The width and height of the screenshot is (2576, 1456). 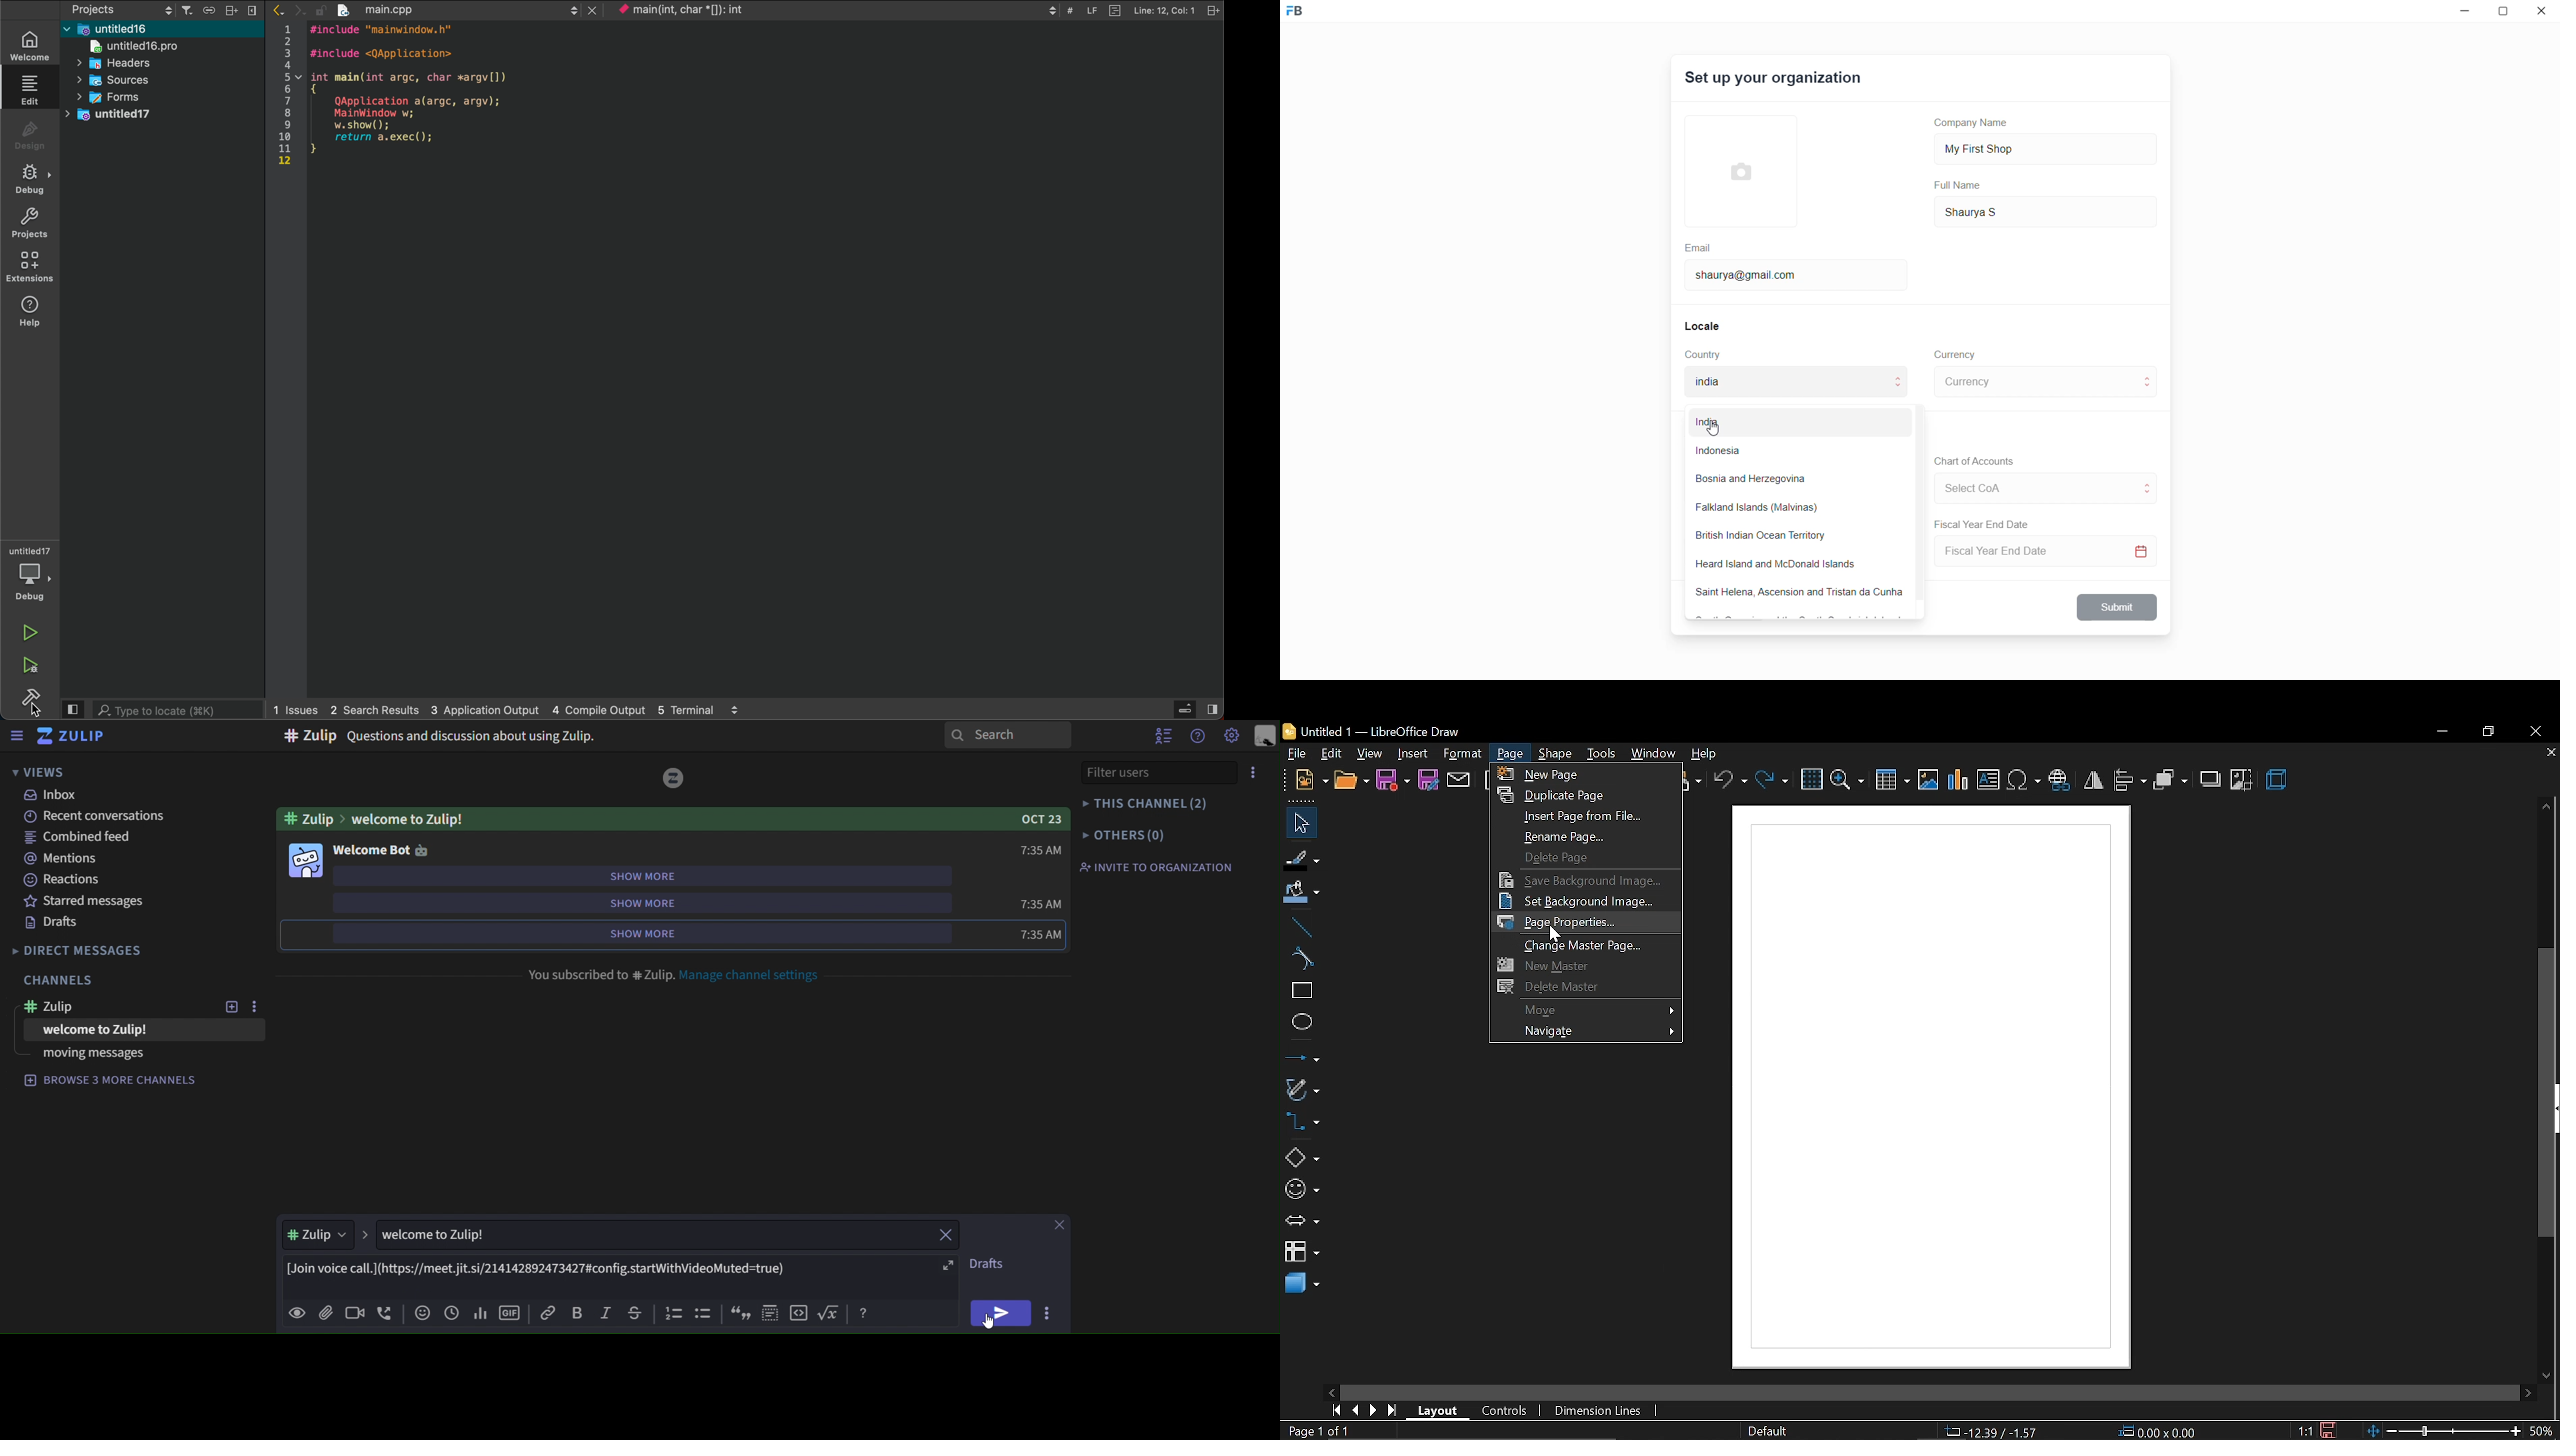 I want to click on zoom, so click(x=1847, y=780).